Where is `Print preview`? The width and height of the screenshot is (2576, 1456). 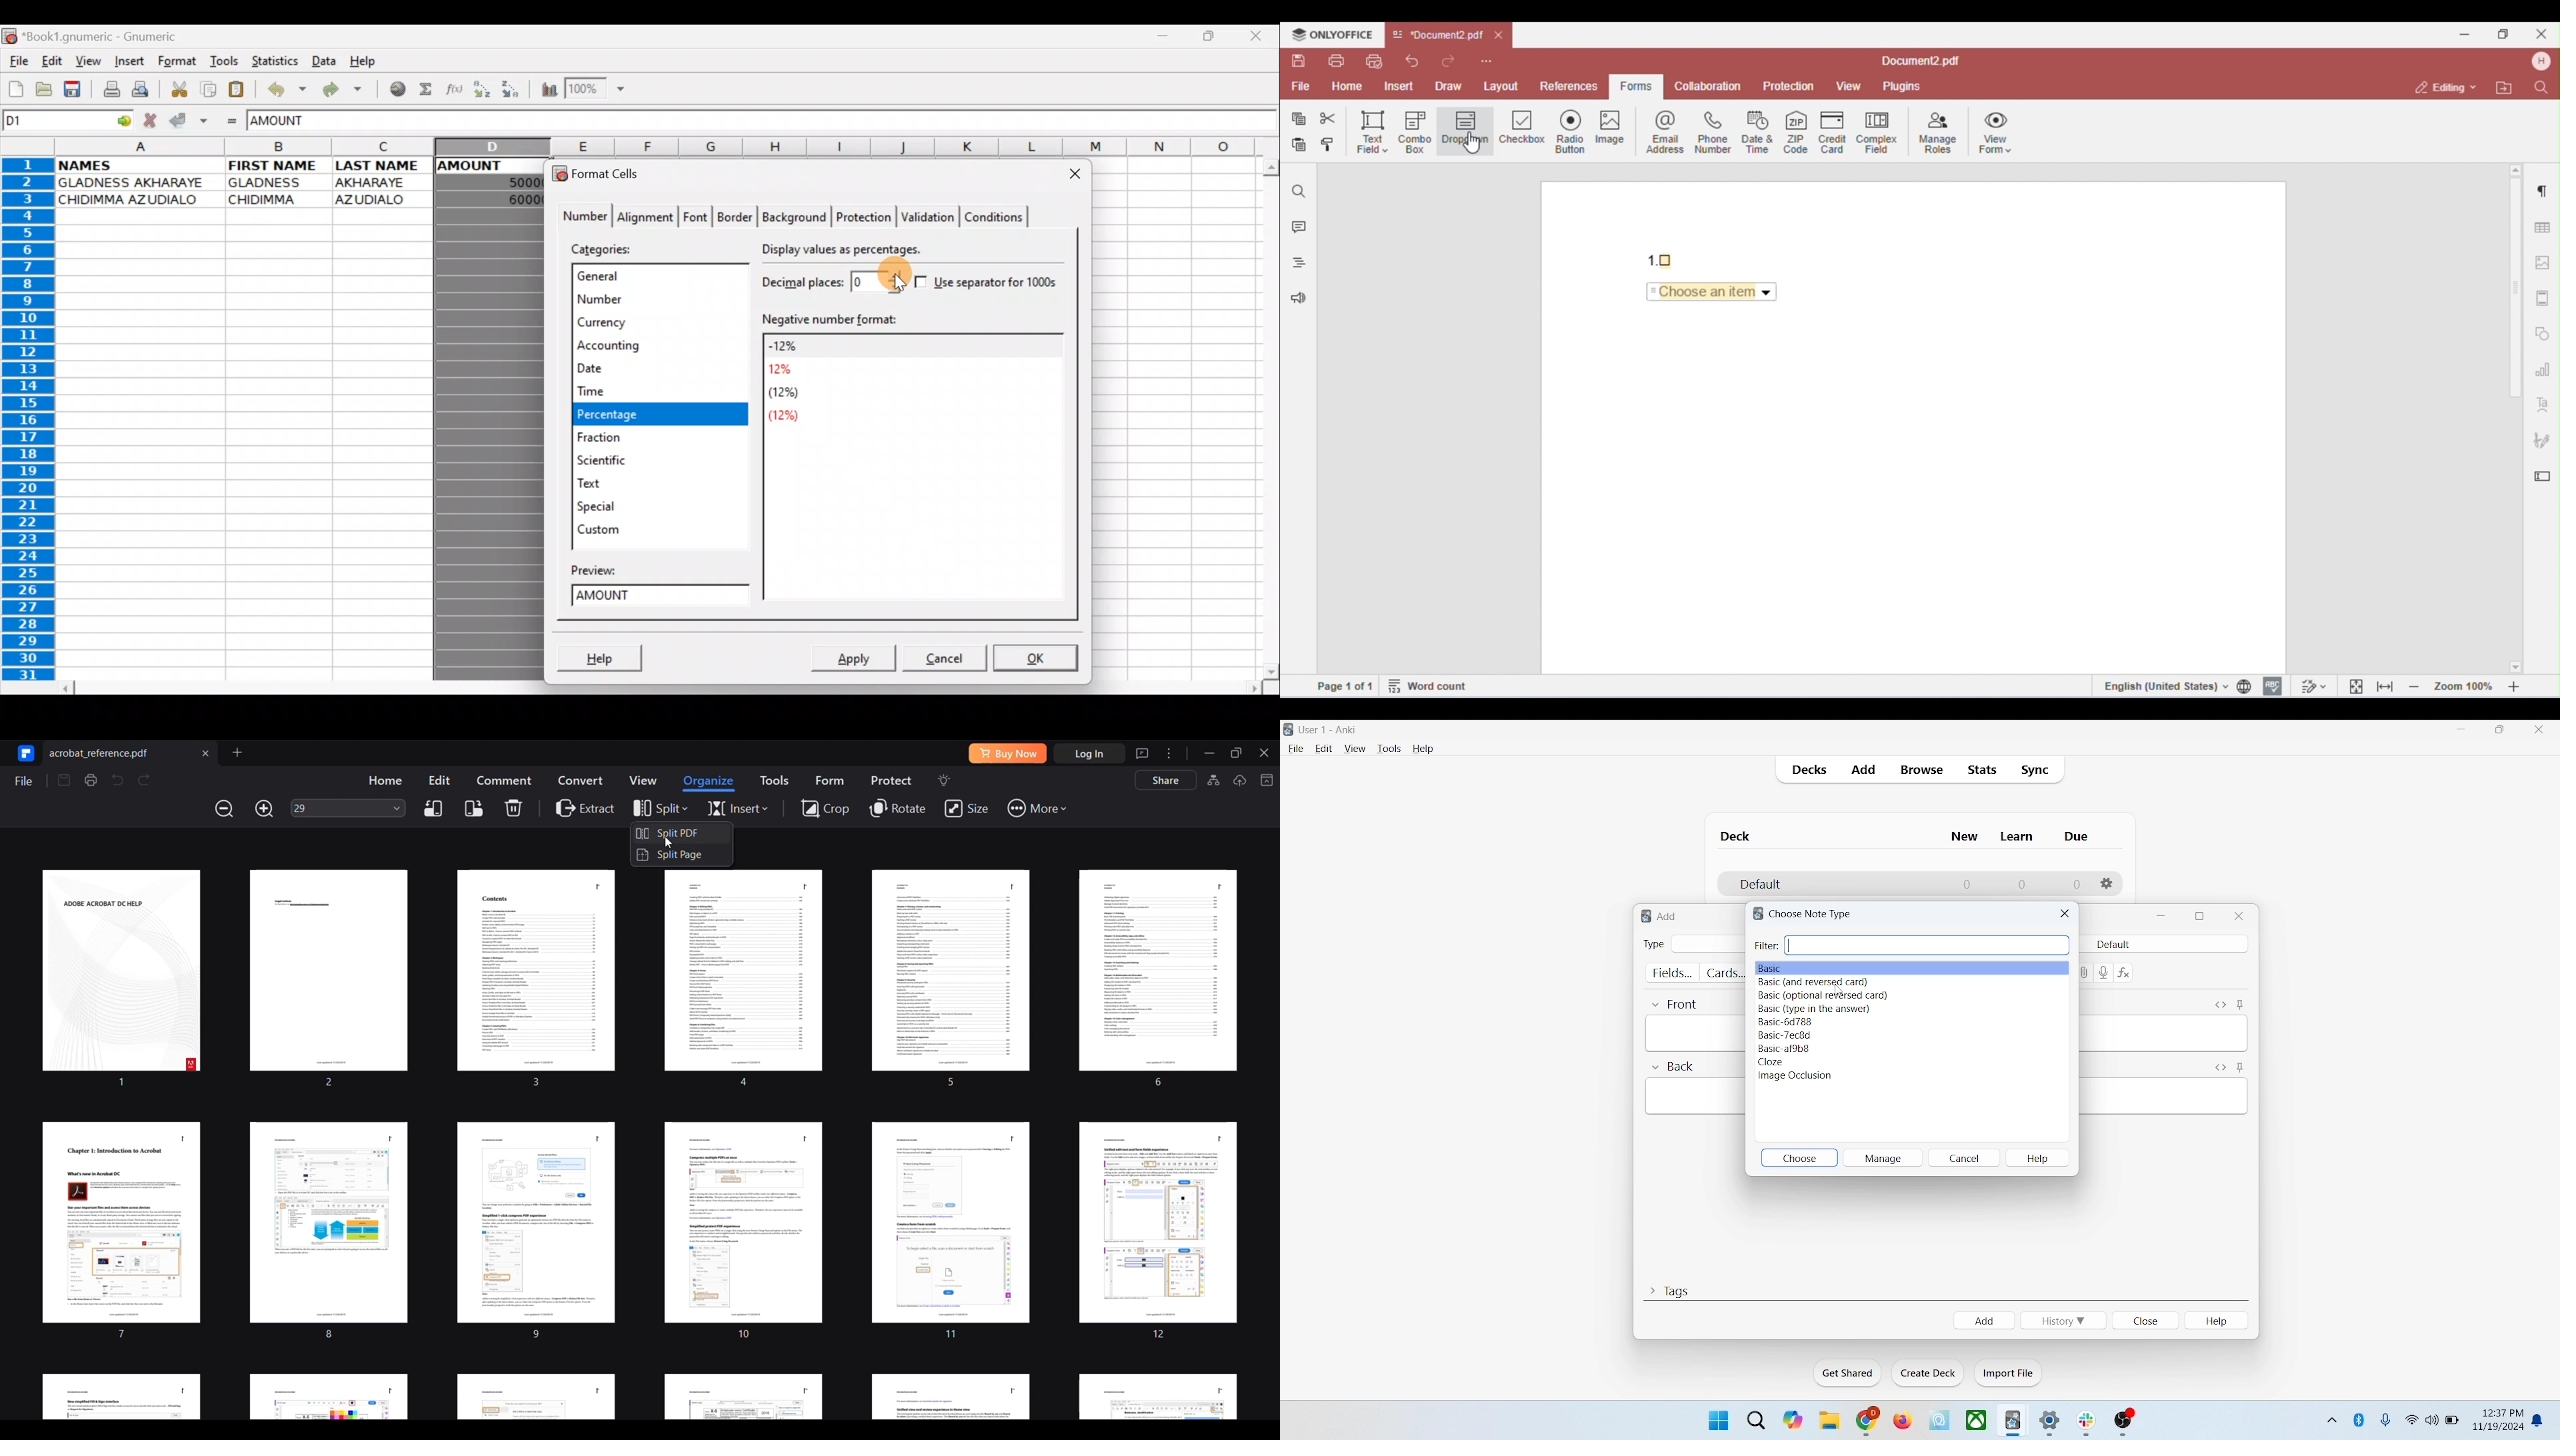 Print preview is located at coordinates (143, 89).